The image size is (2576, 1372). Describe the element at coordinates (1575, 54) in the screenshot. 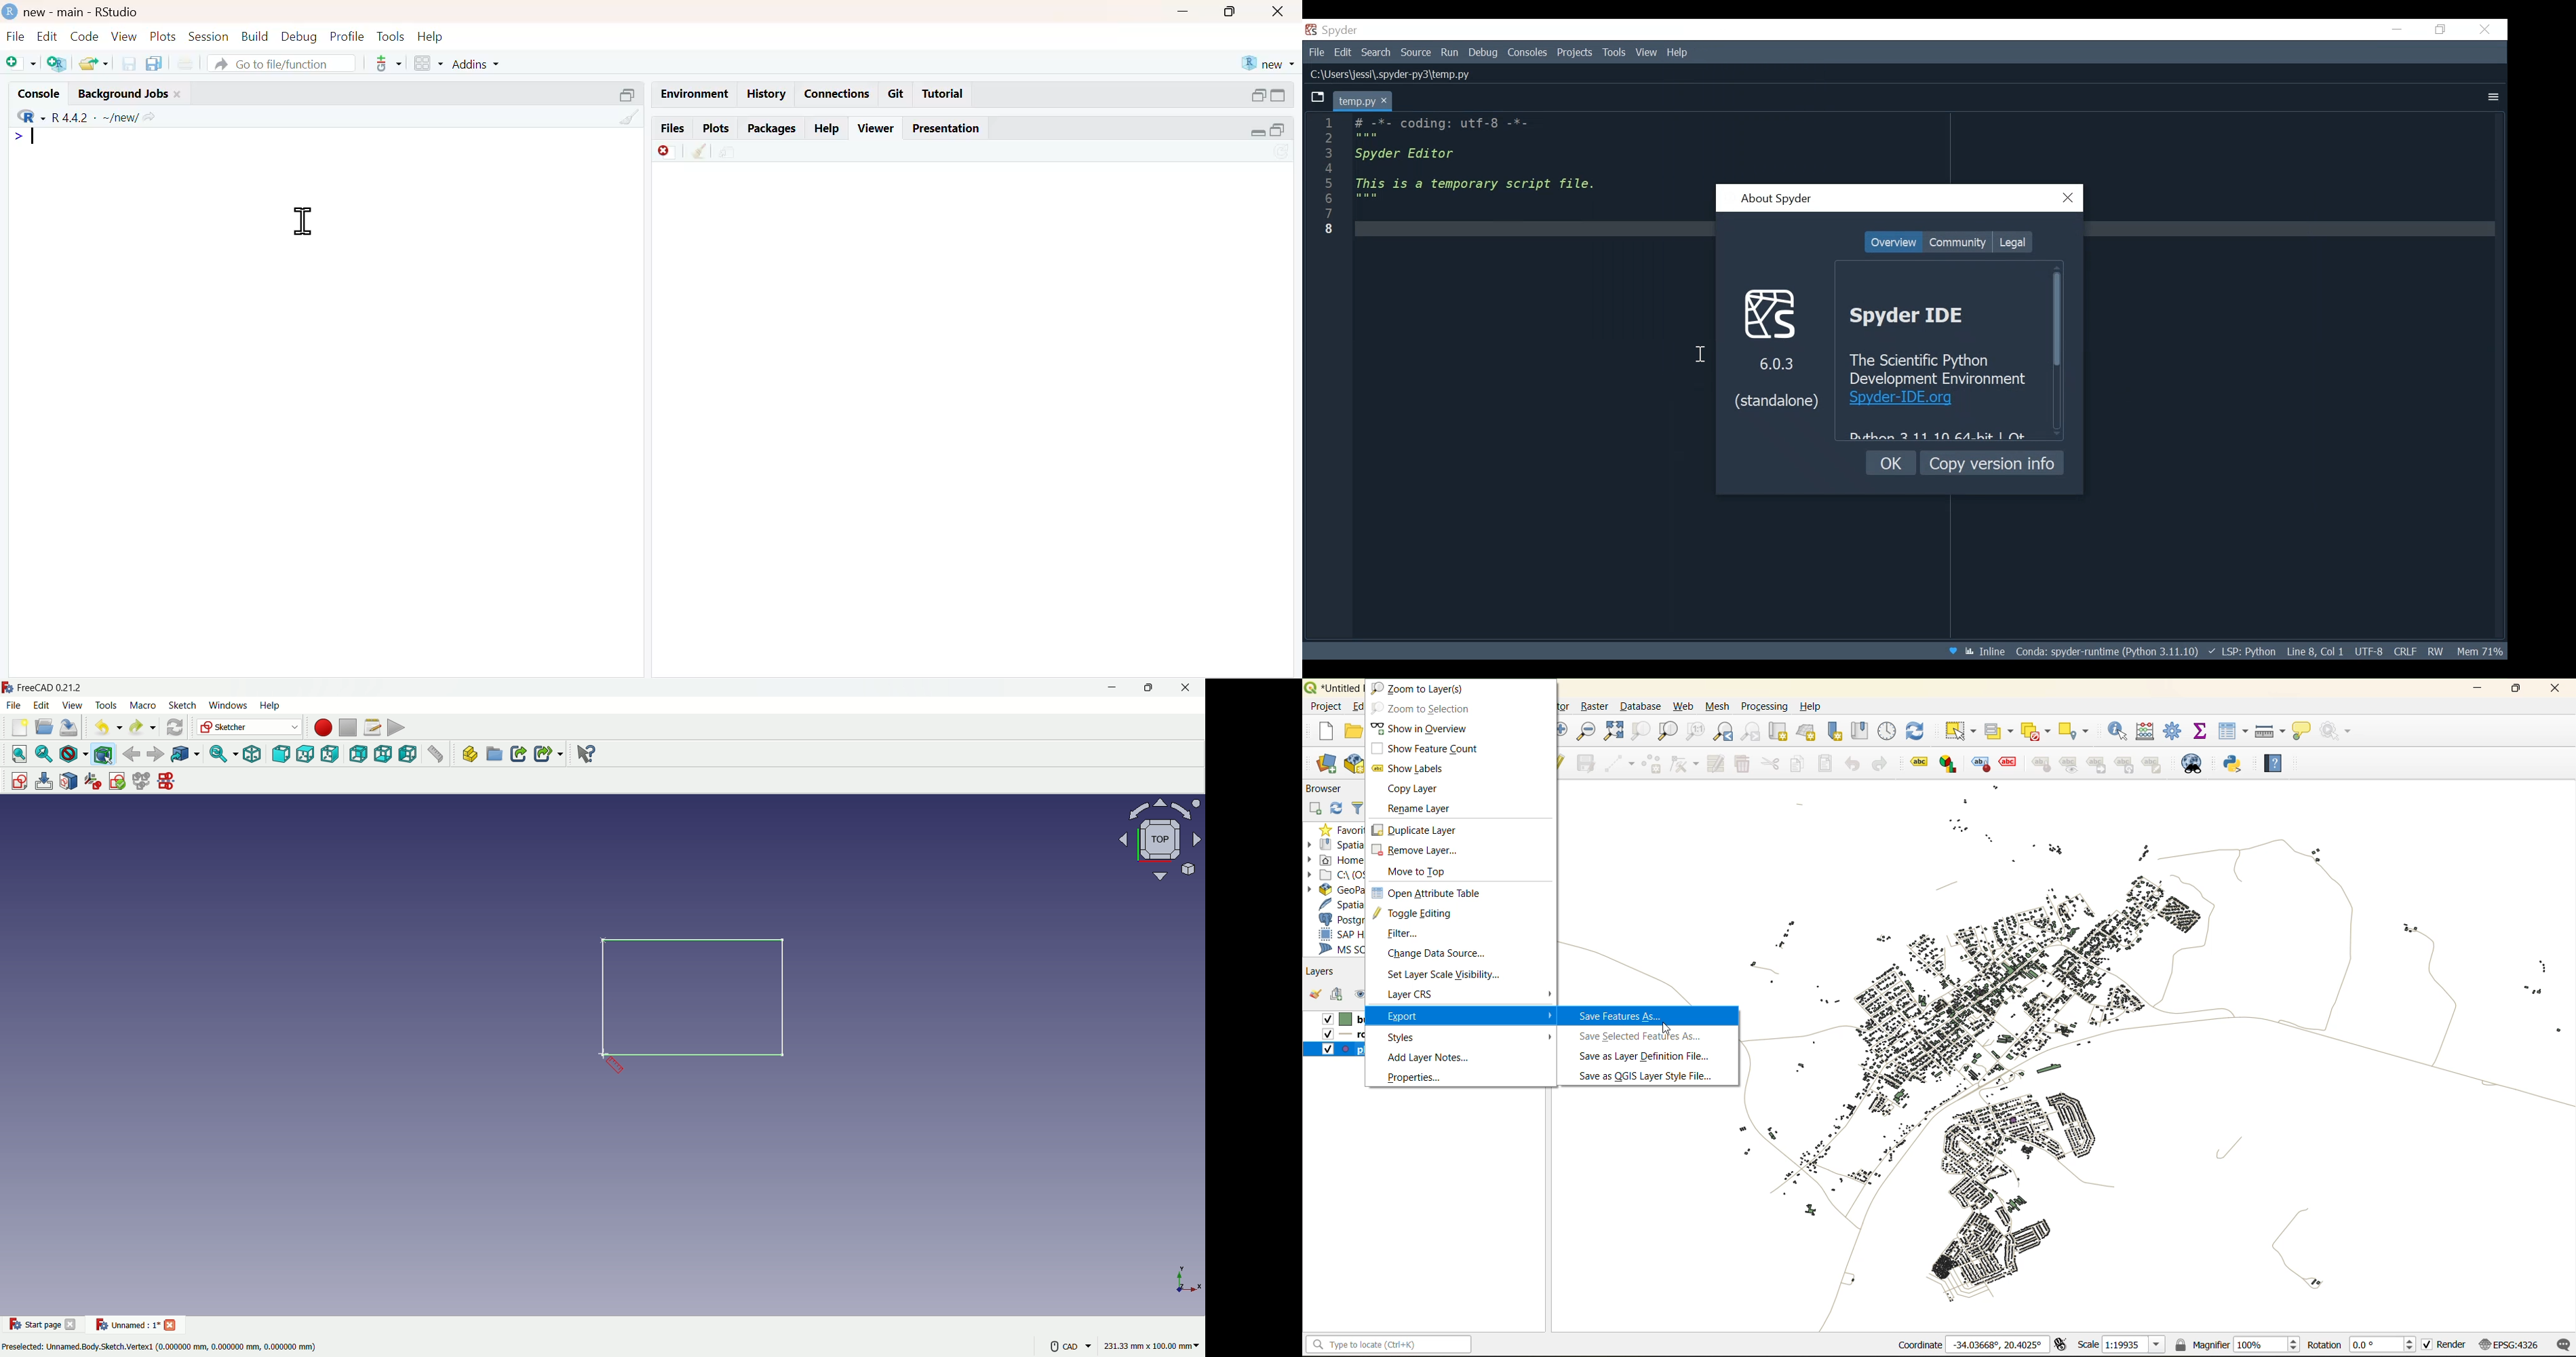

I see `Projects` at that location.